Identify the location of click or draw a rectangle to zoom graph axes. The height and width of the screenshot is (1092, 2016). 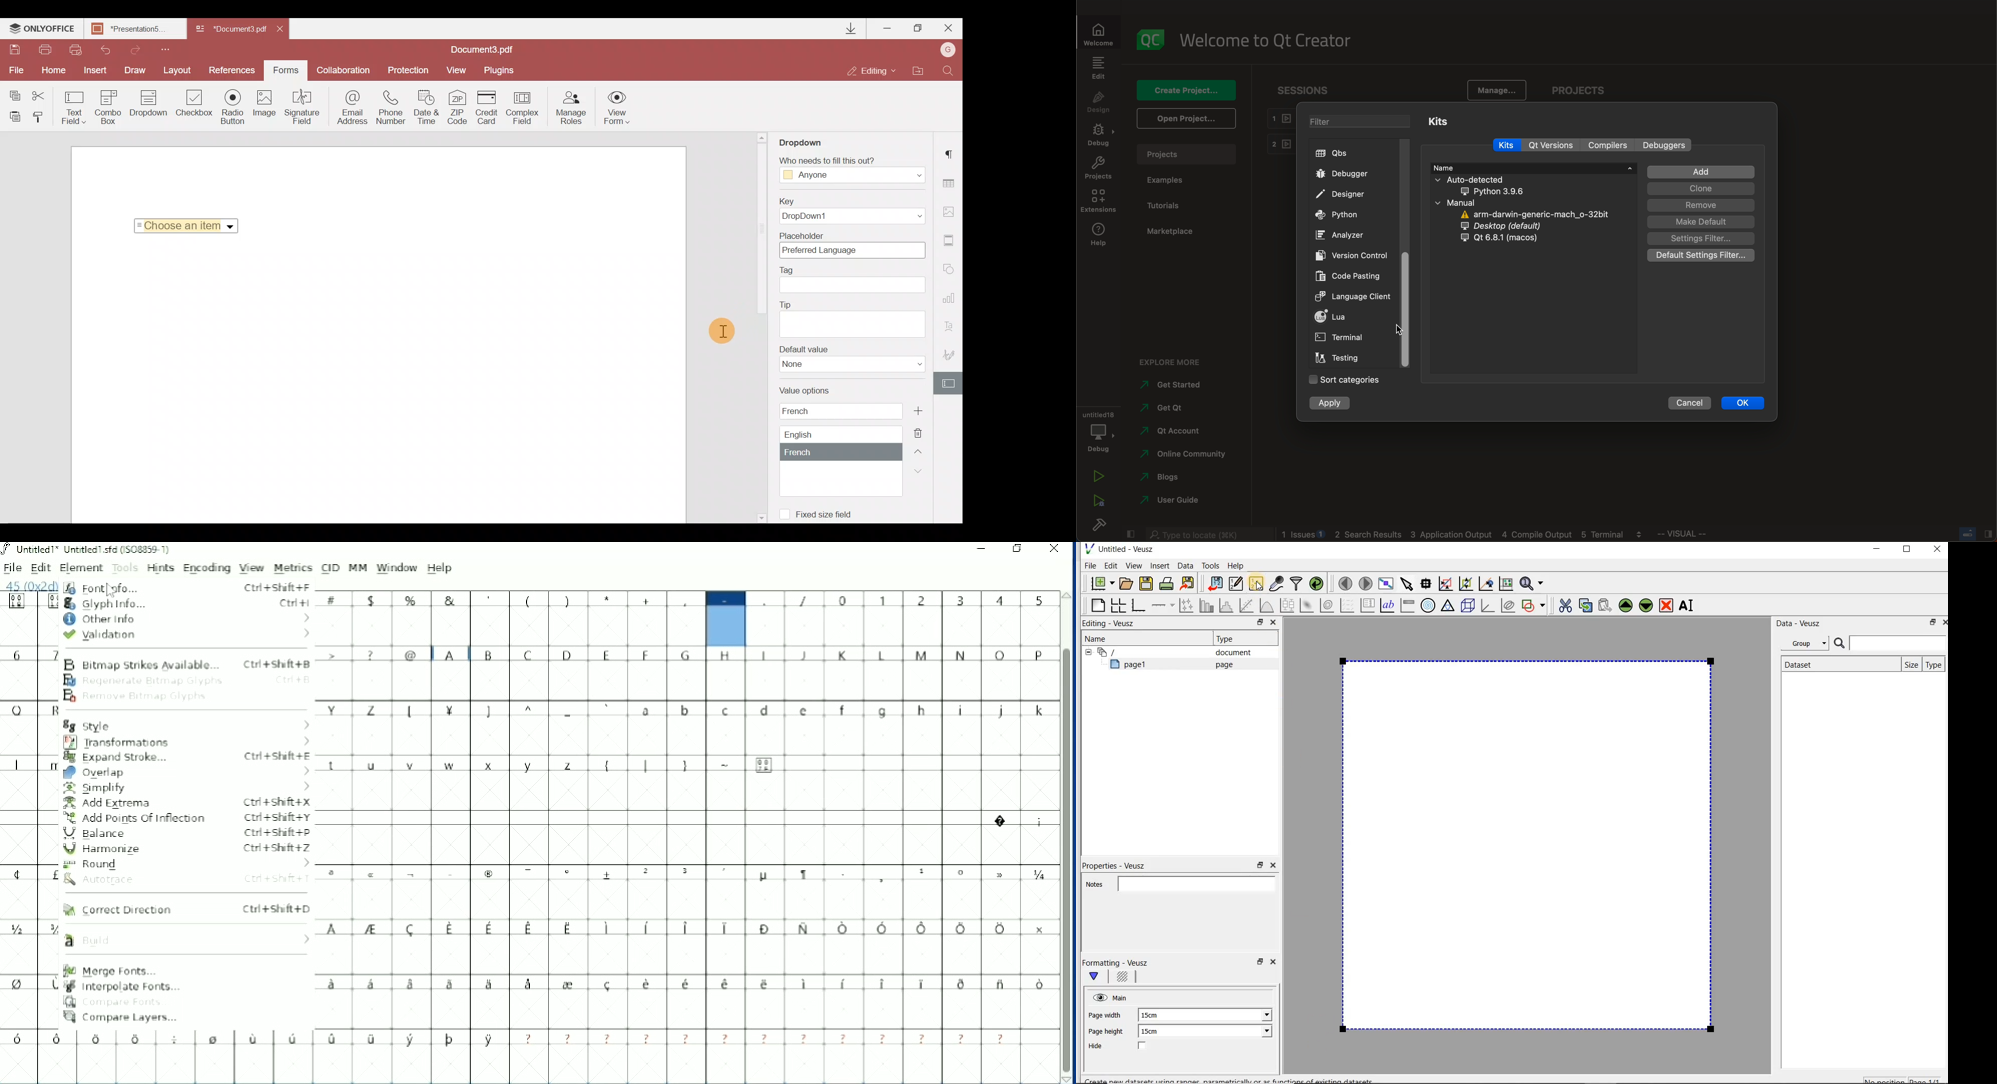
(1448, 584).